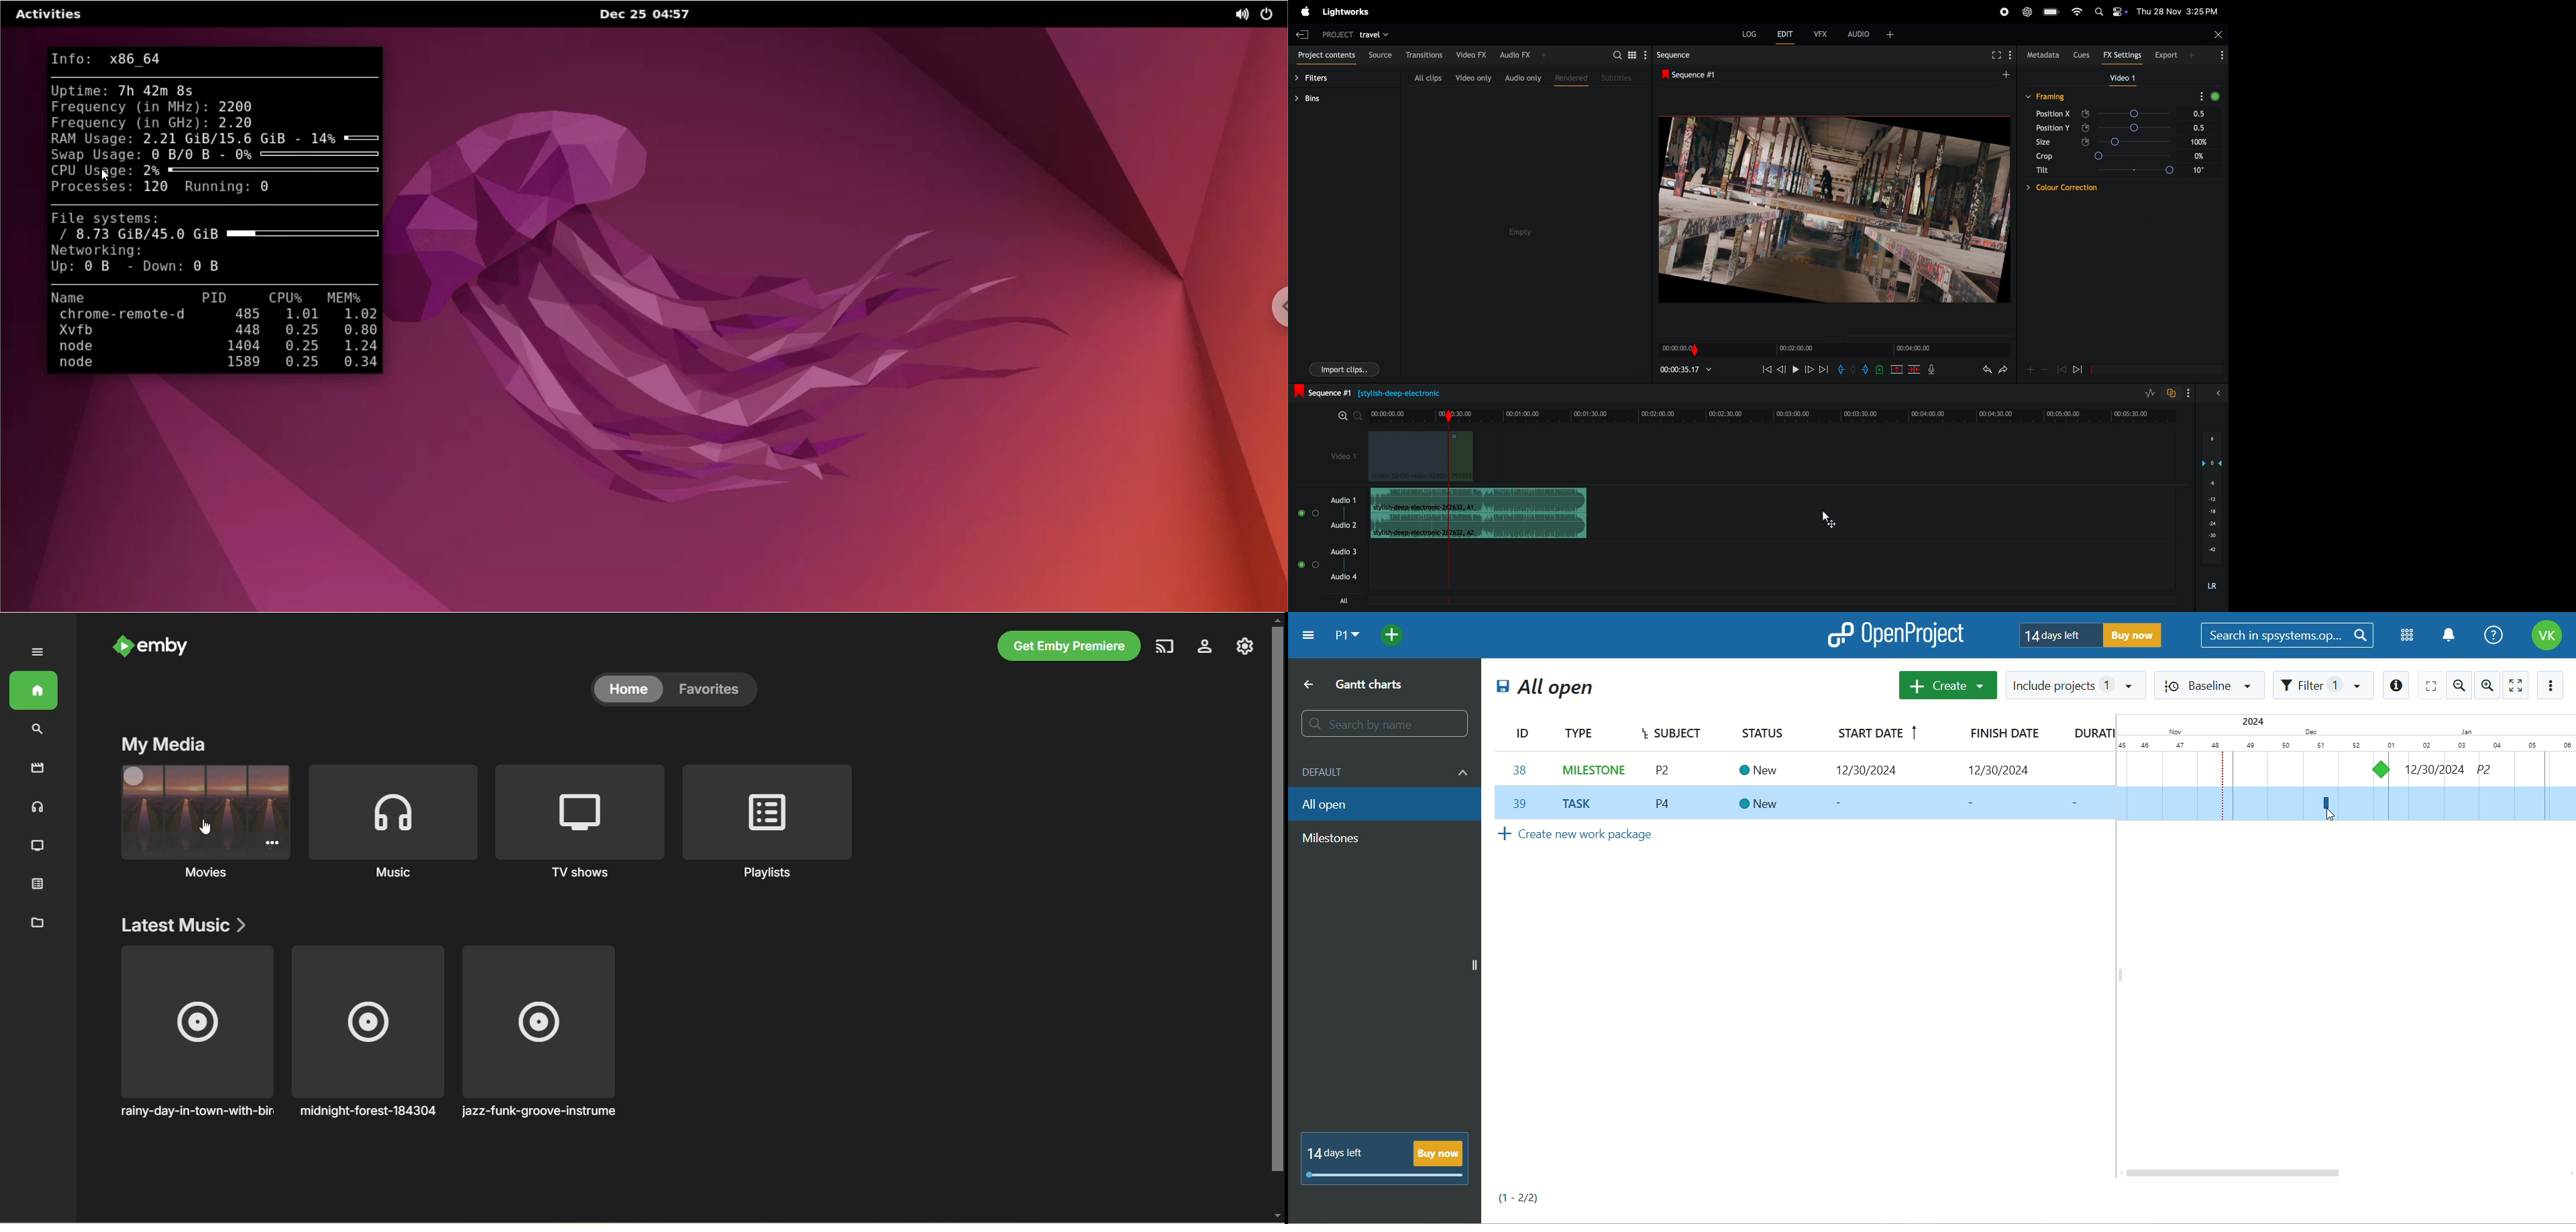  I want to click on Nov, so click(2172, 731).